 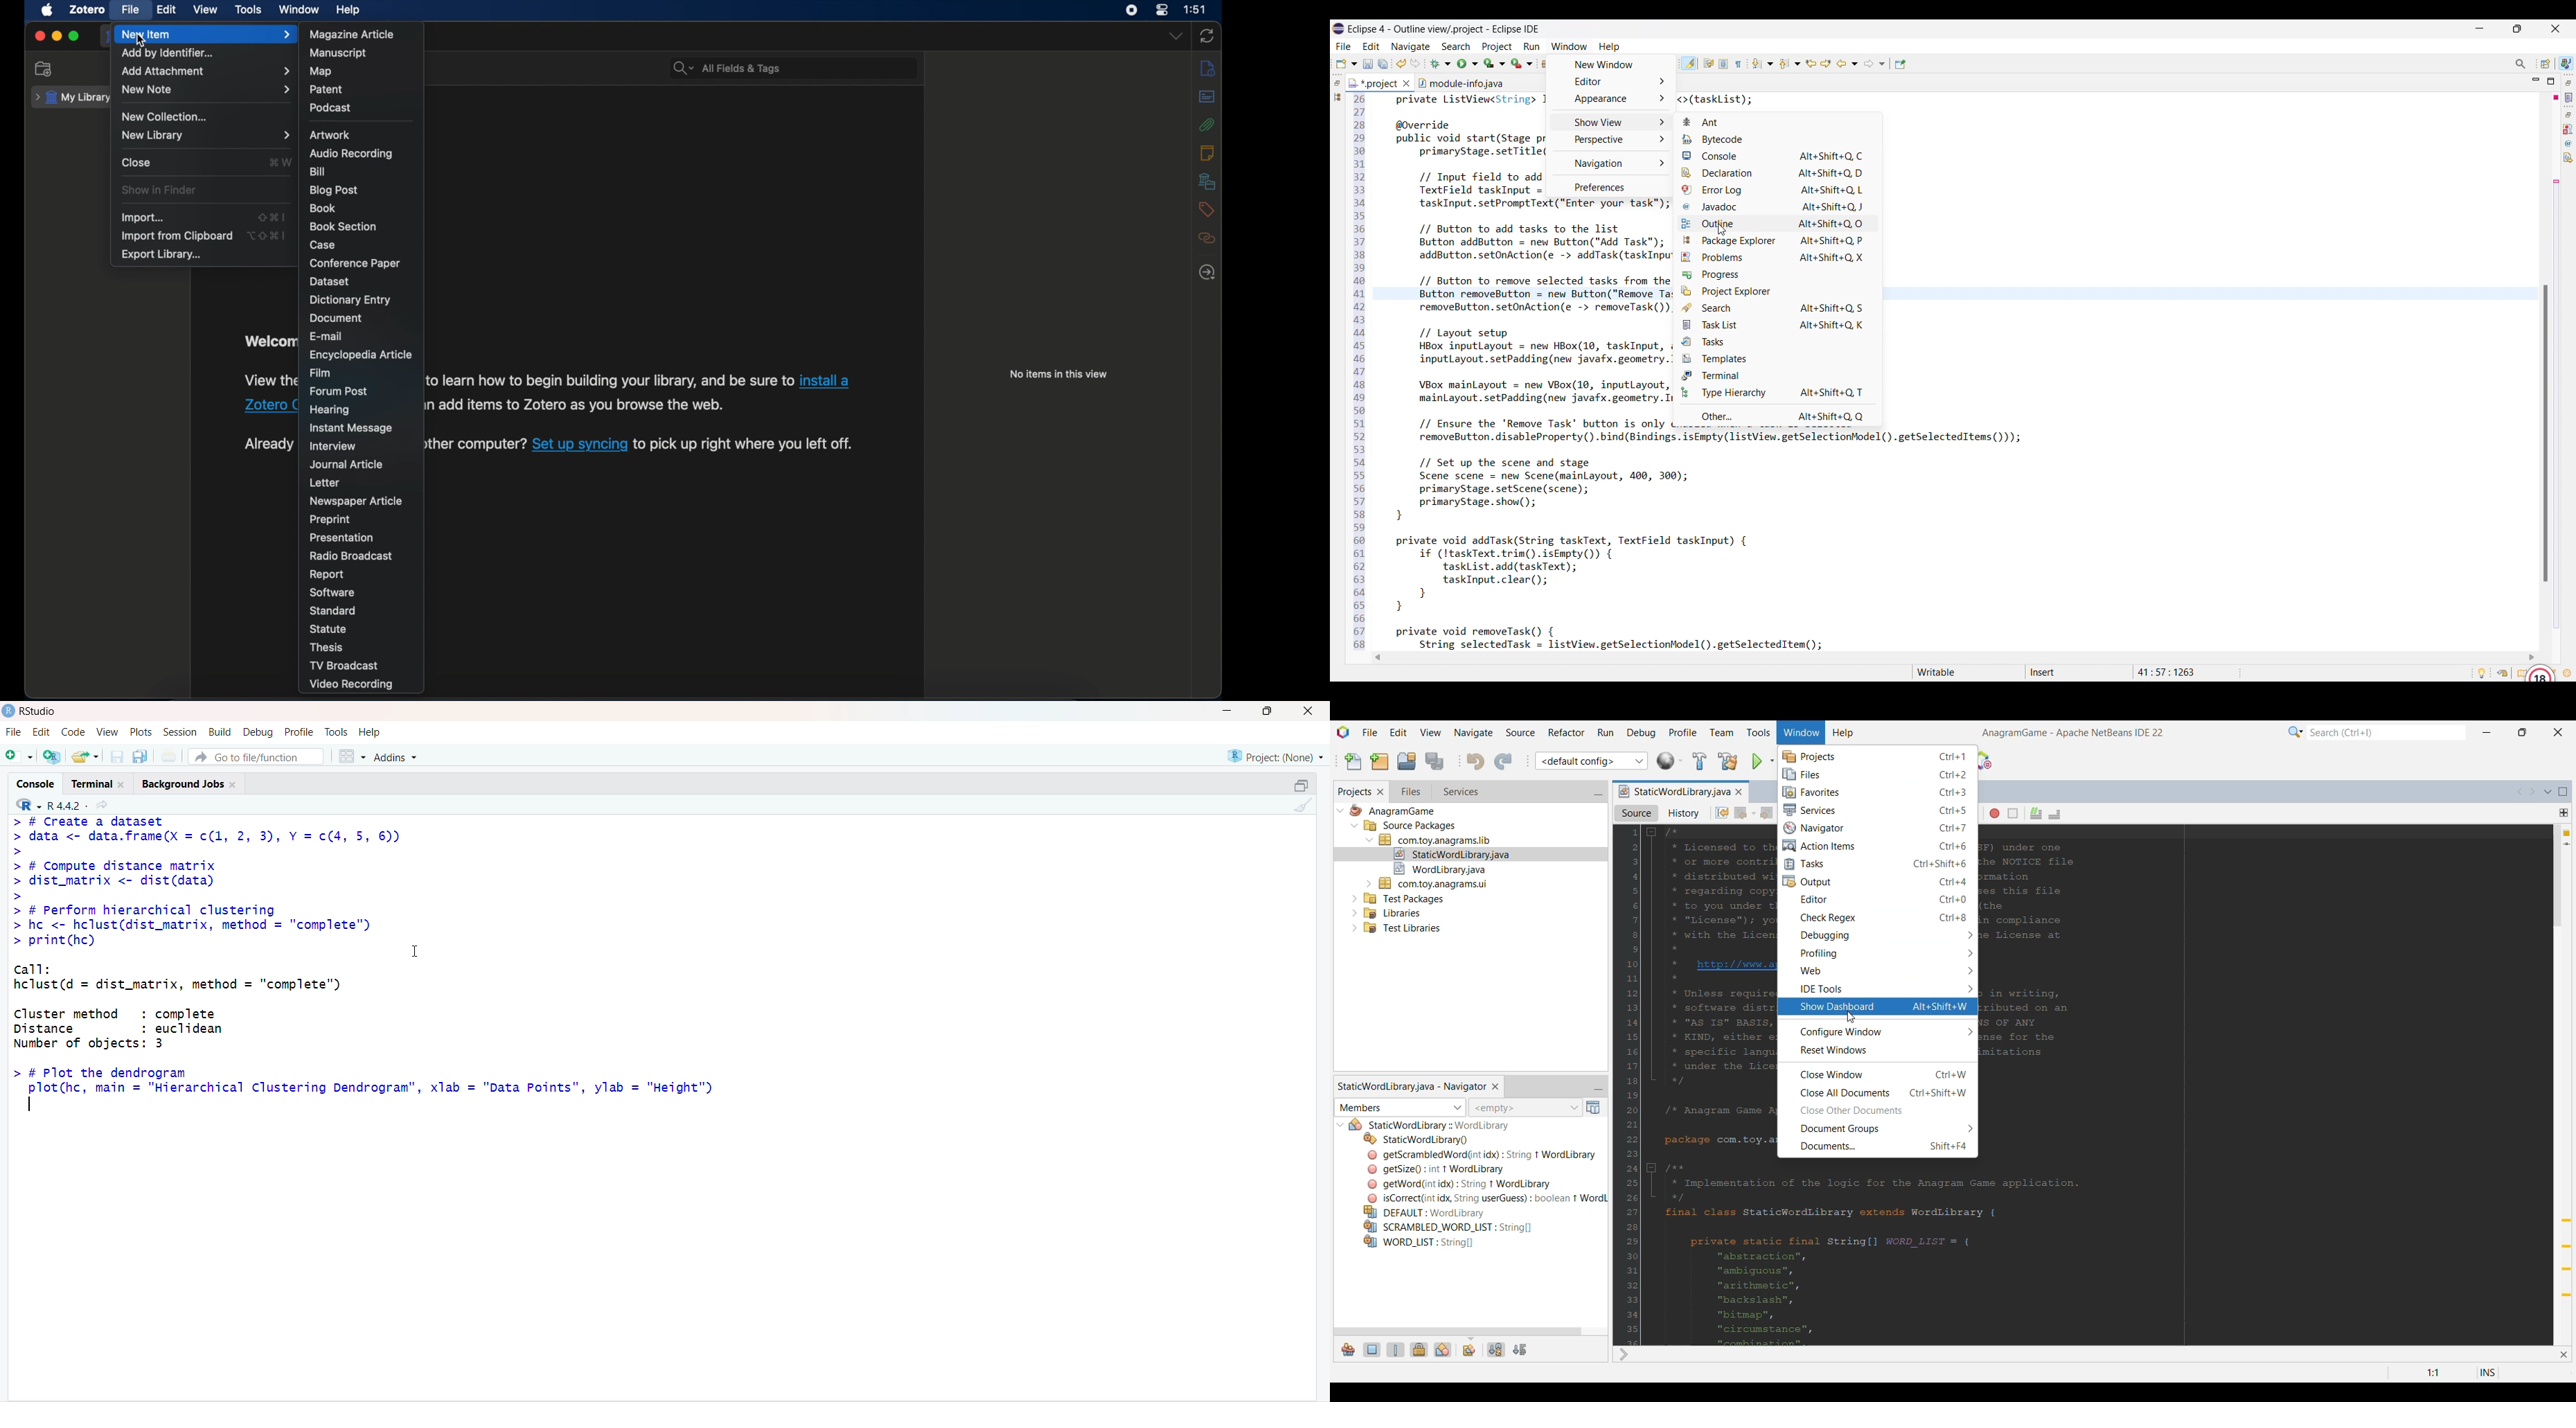 What do you see at coordinates (1207, 272) in the screenshot?
I see `locate` at bounding box center [1207, 272].